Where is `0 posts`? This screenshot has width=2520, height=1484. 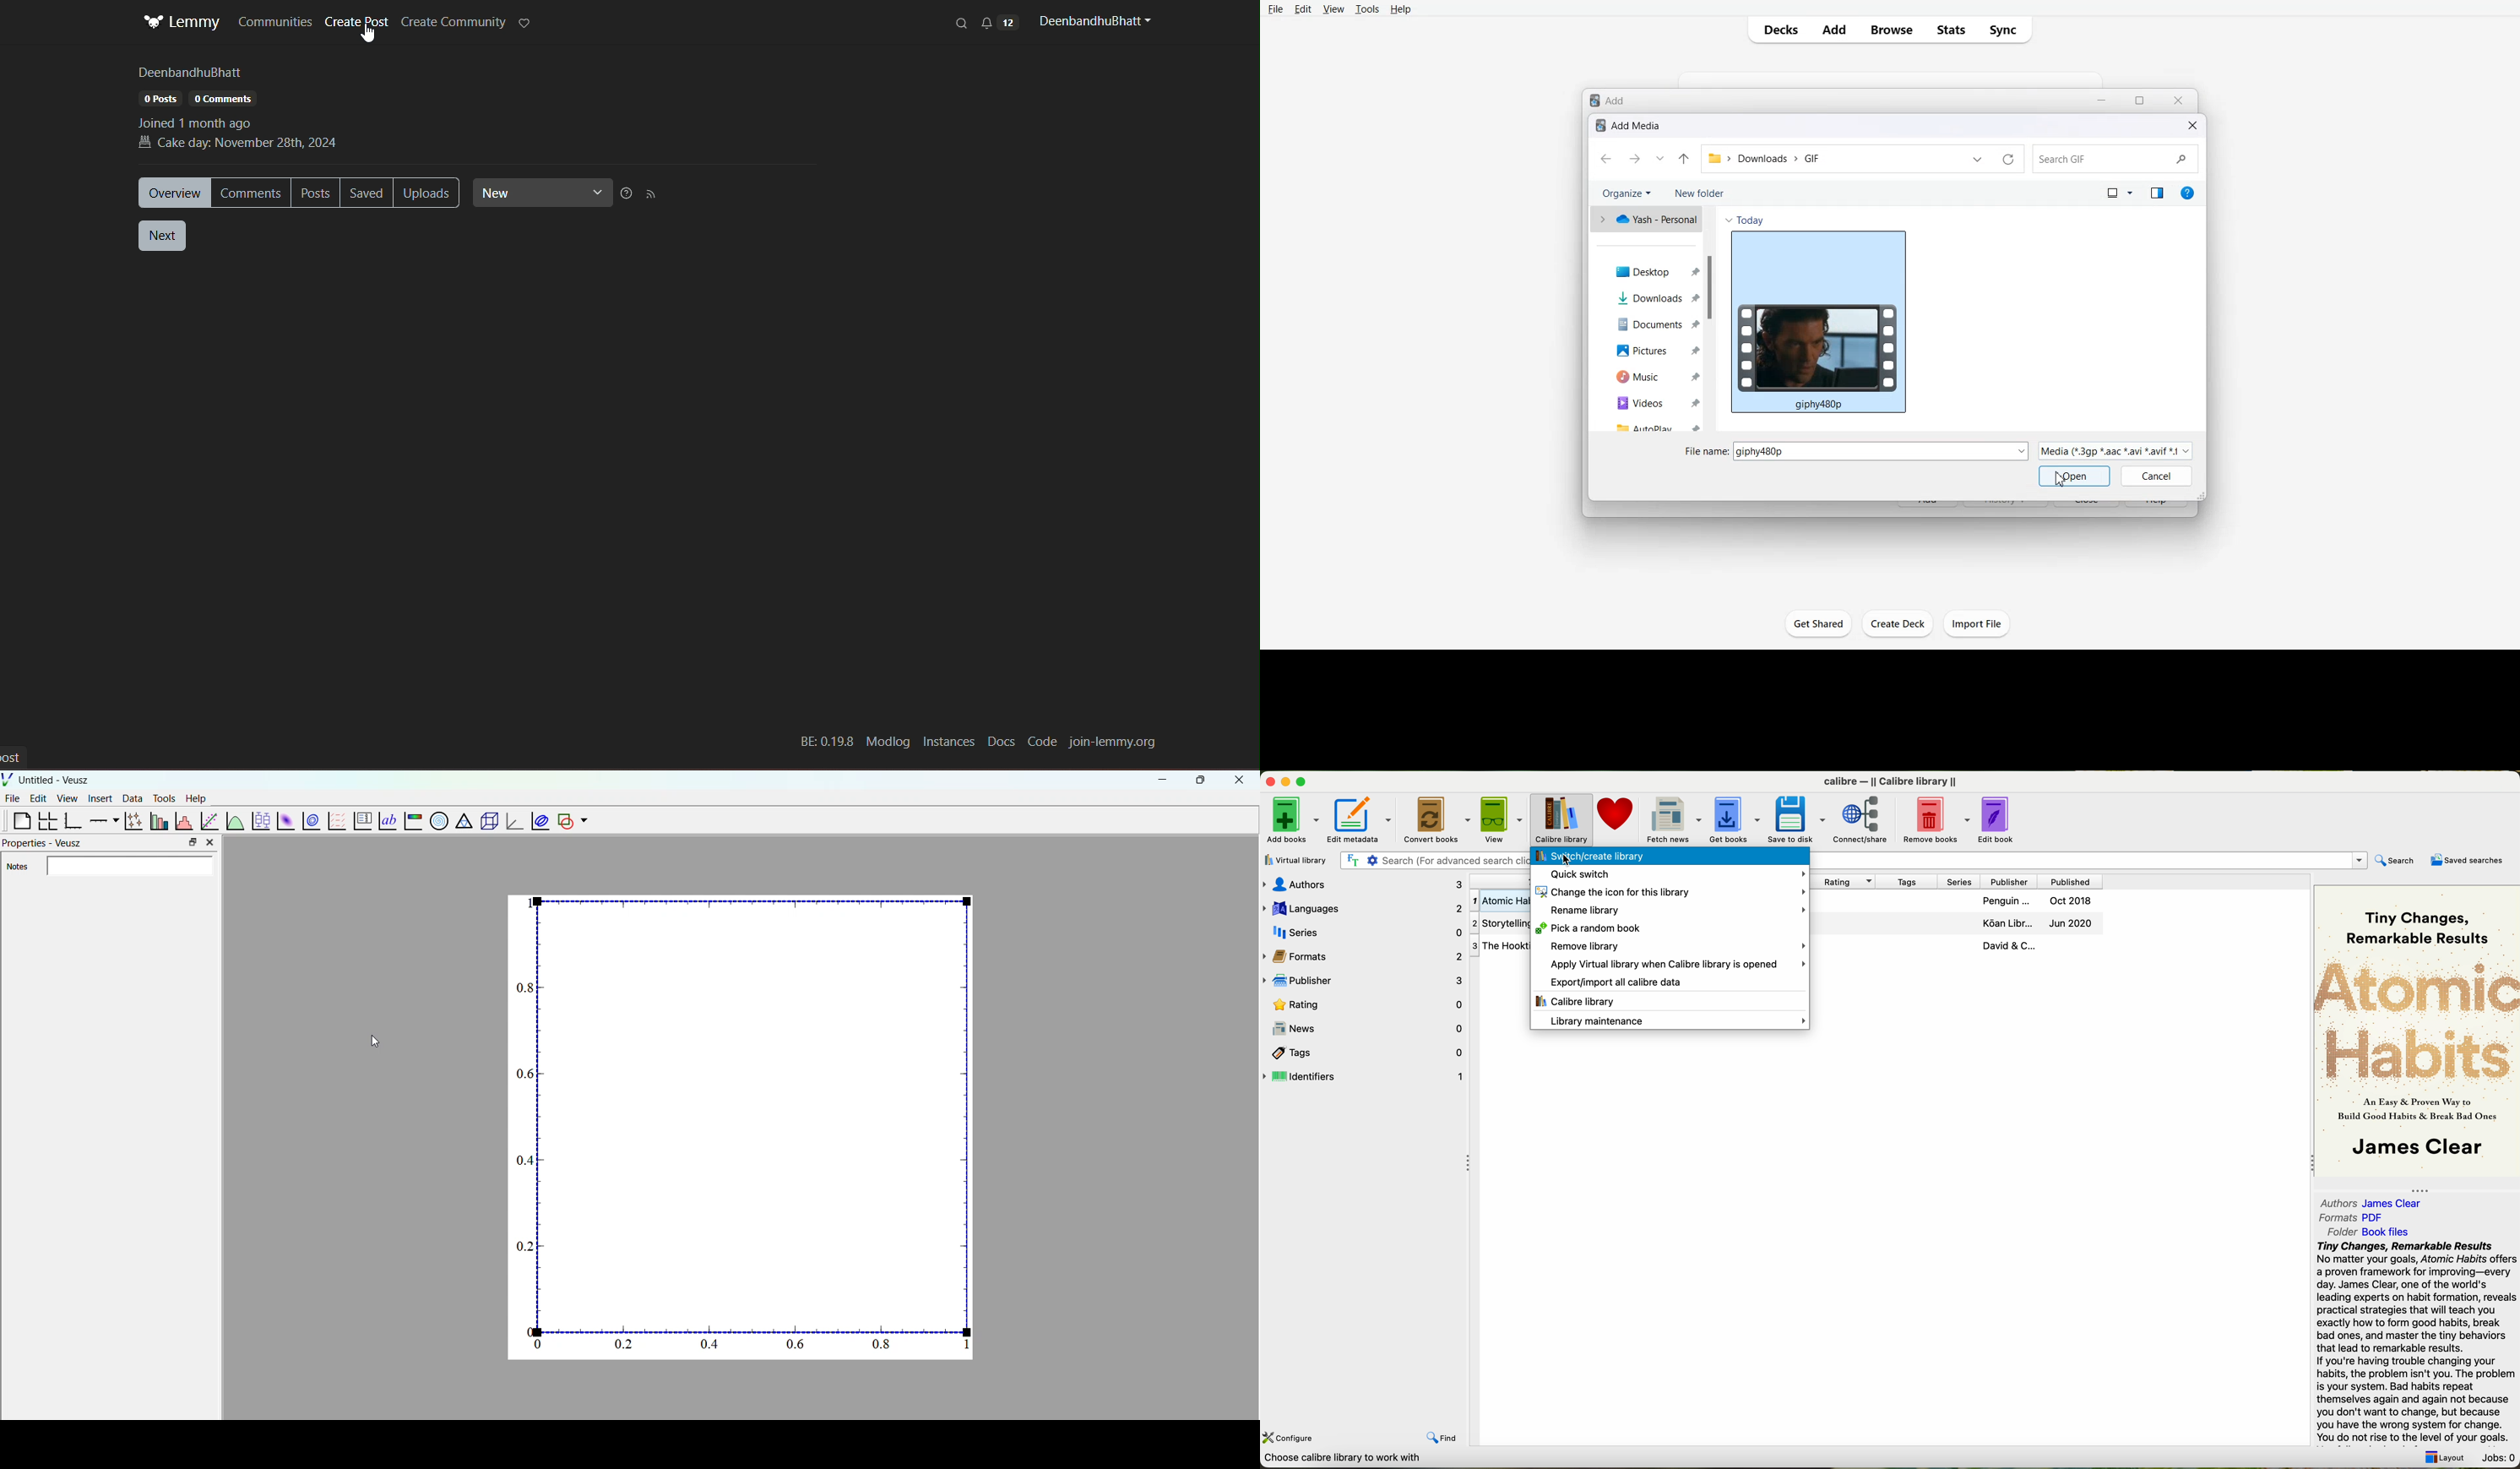
0 posts is located at coordinates (161, 99).